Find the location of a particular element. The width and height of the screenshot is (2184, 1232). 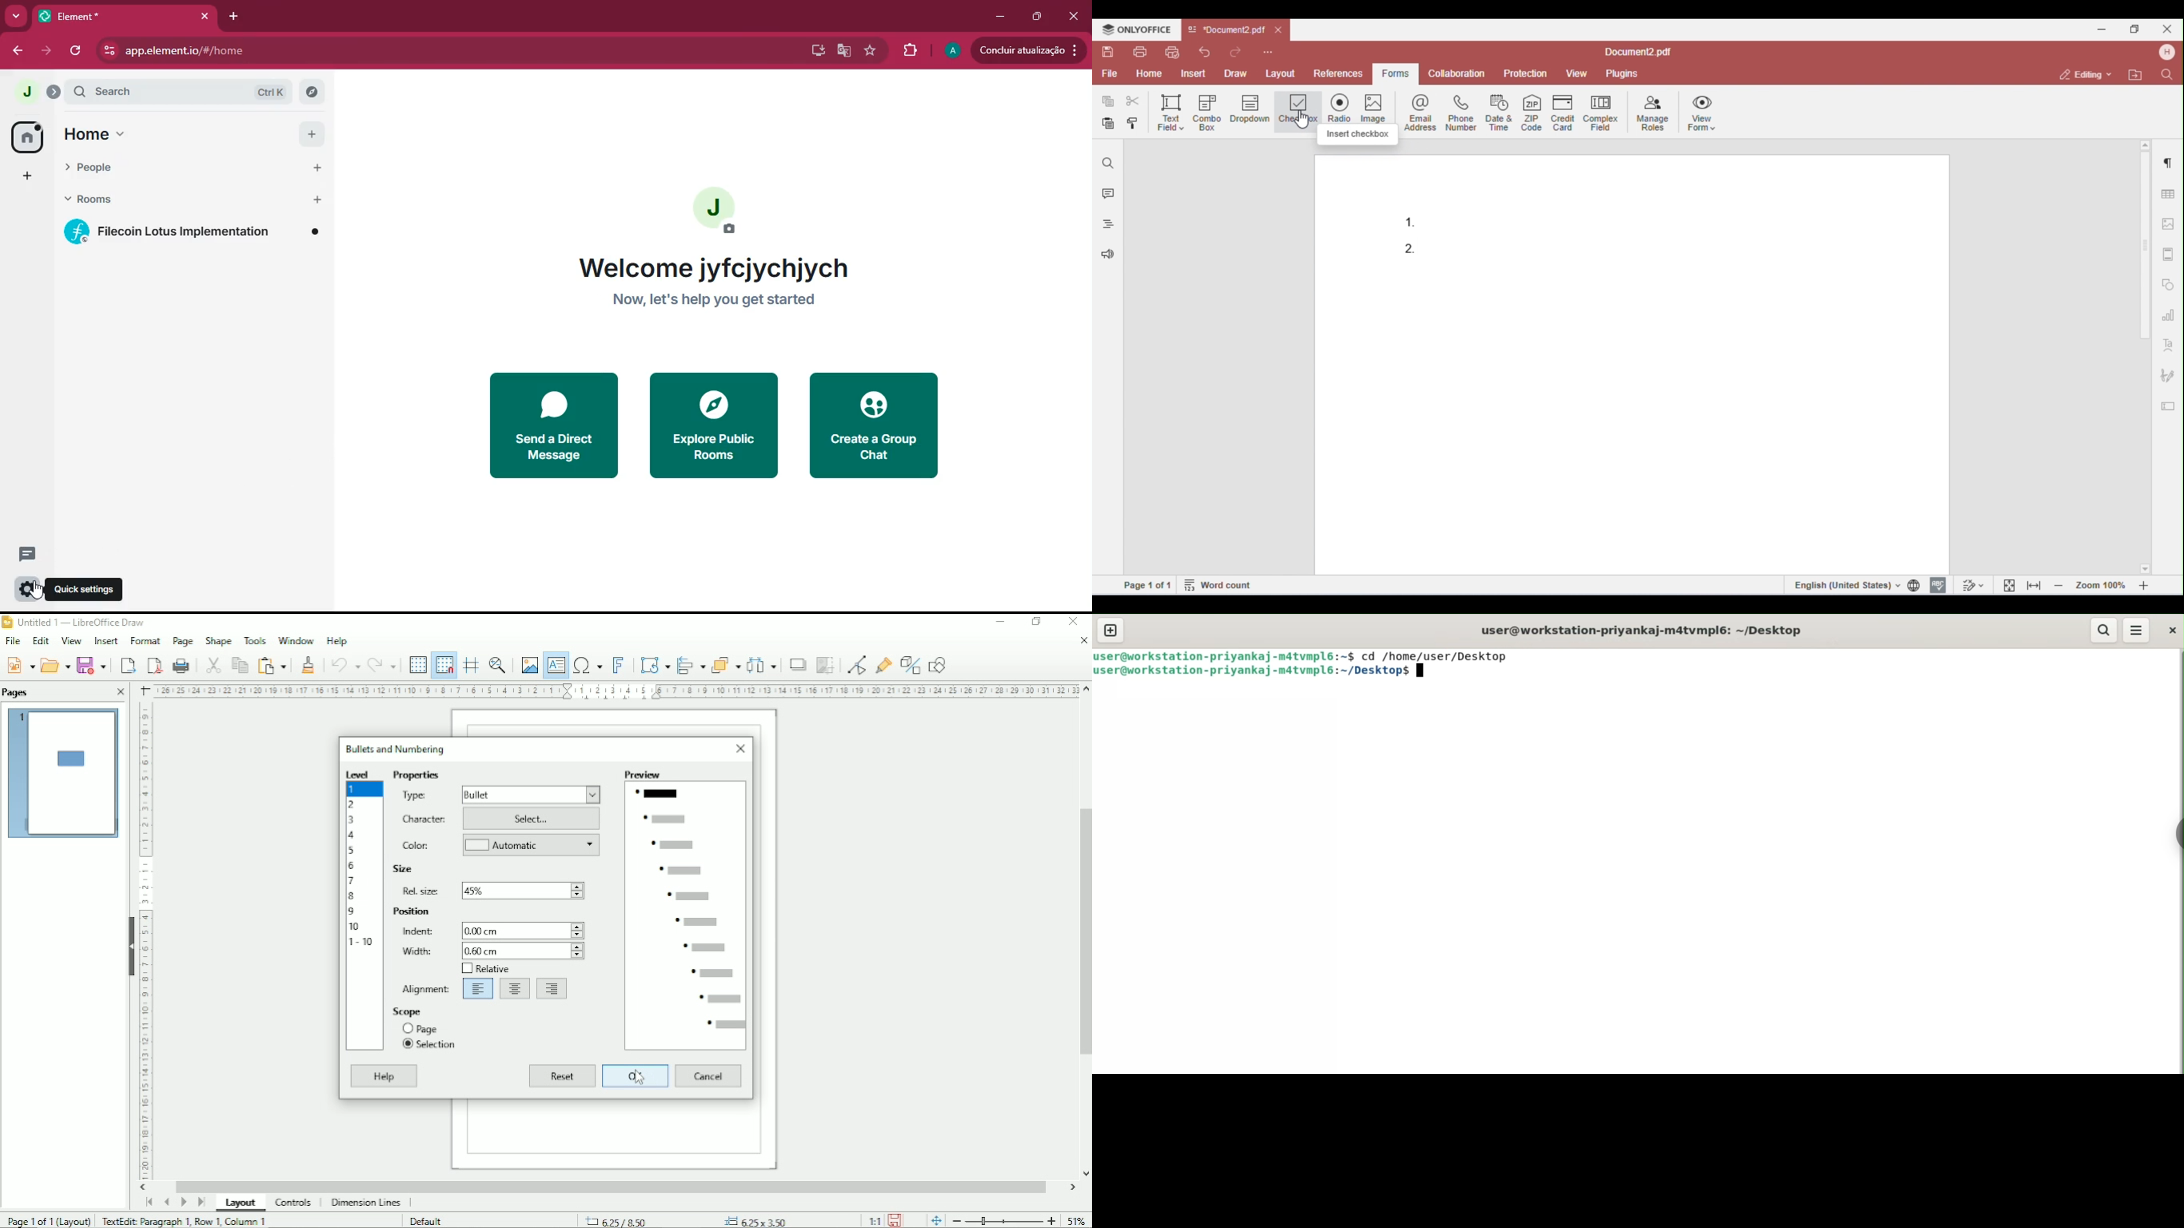

View is located at coordinates (70, 639).